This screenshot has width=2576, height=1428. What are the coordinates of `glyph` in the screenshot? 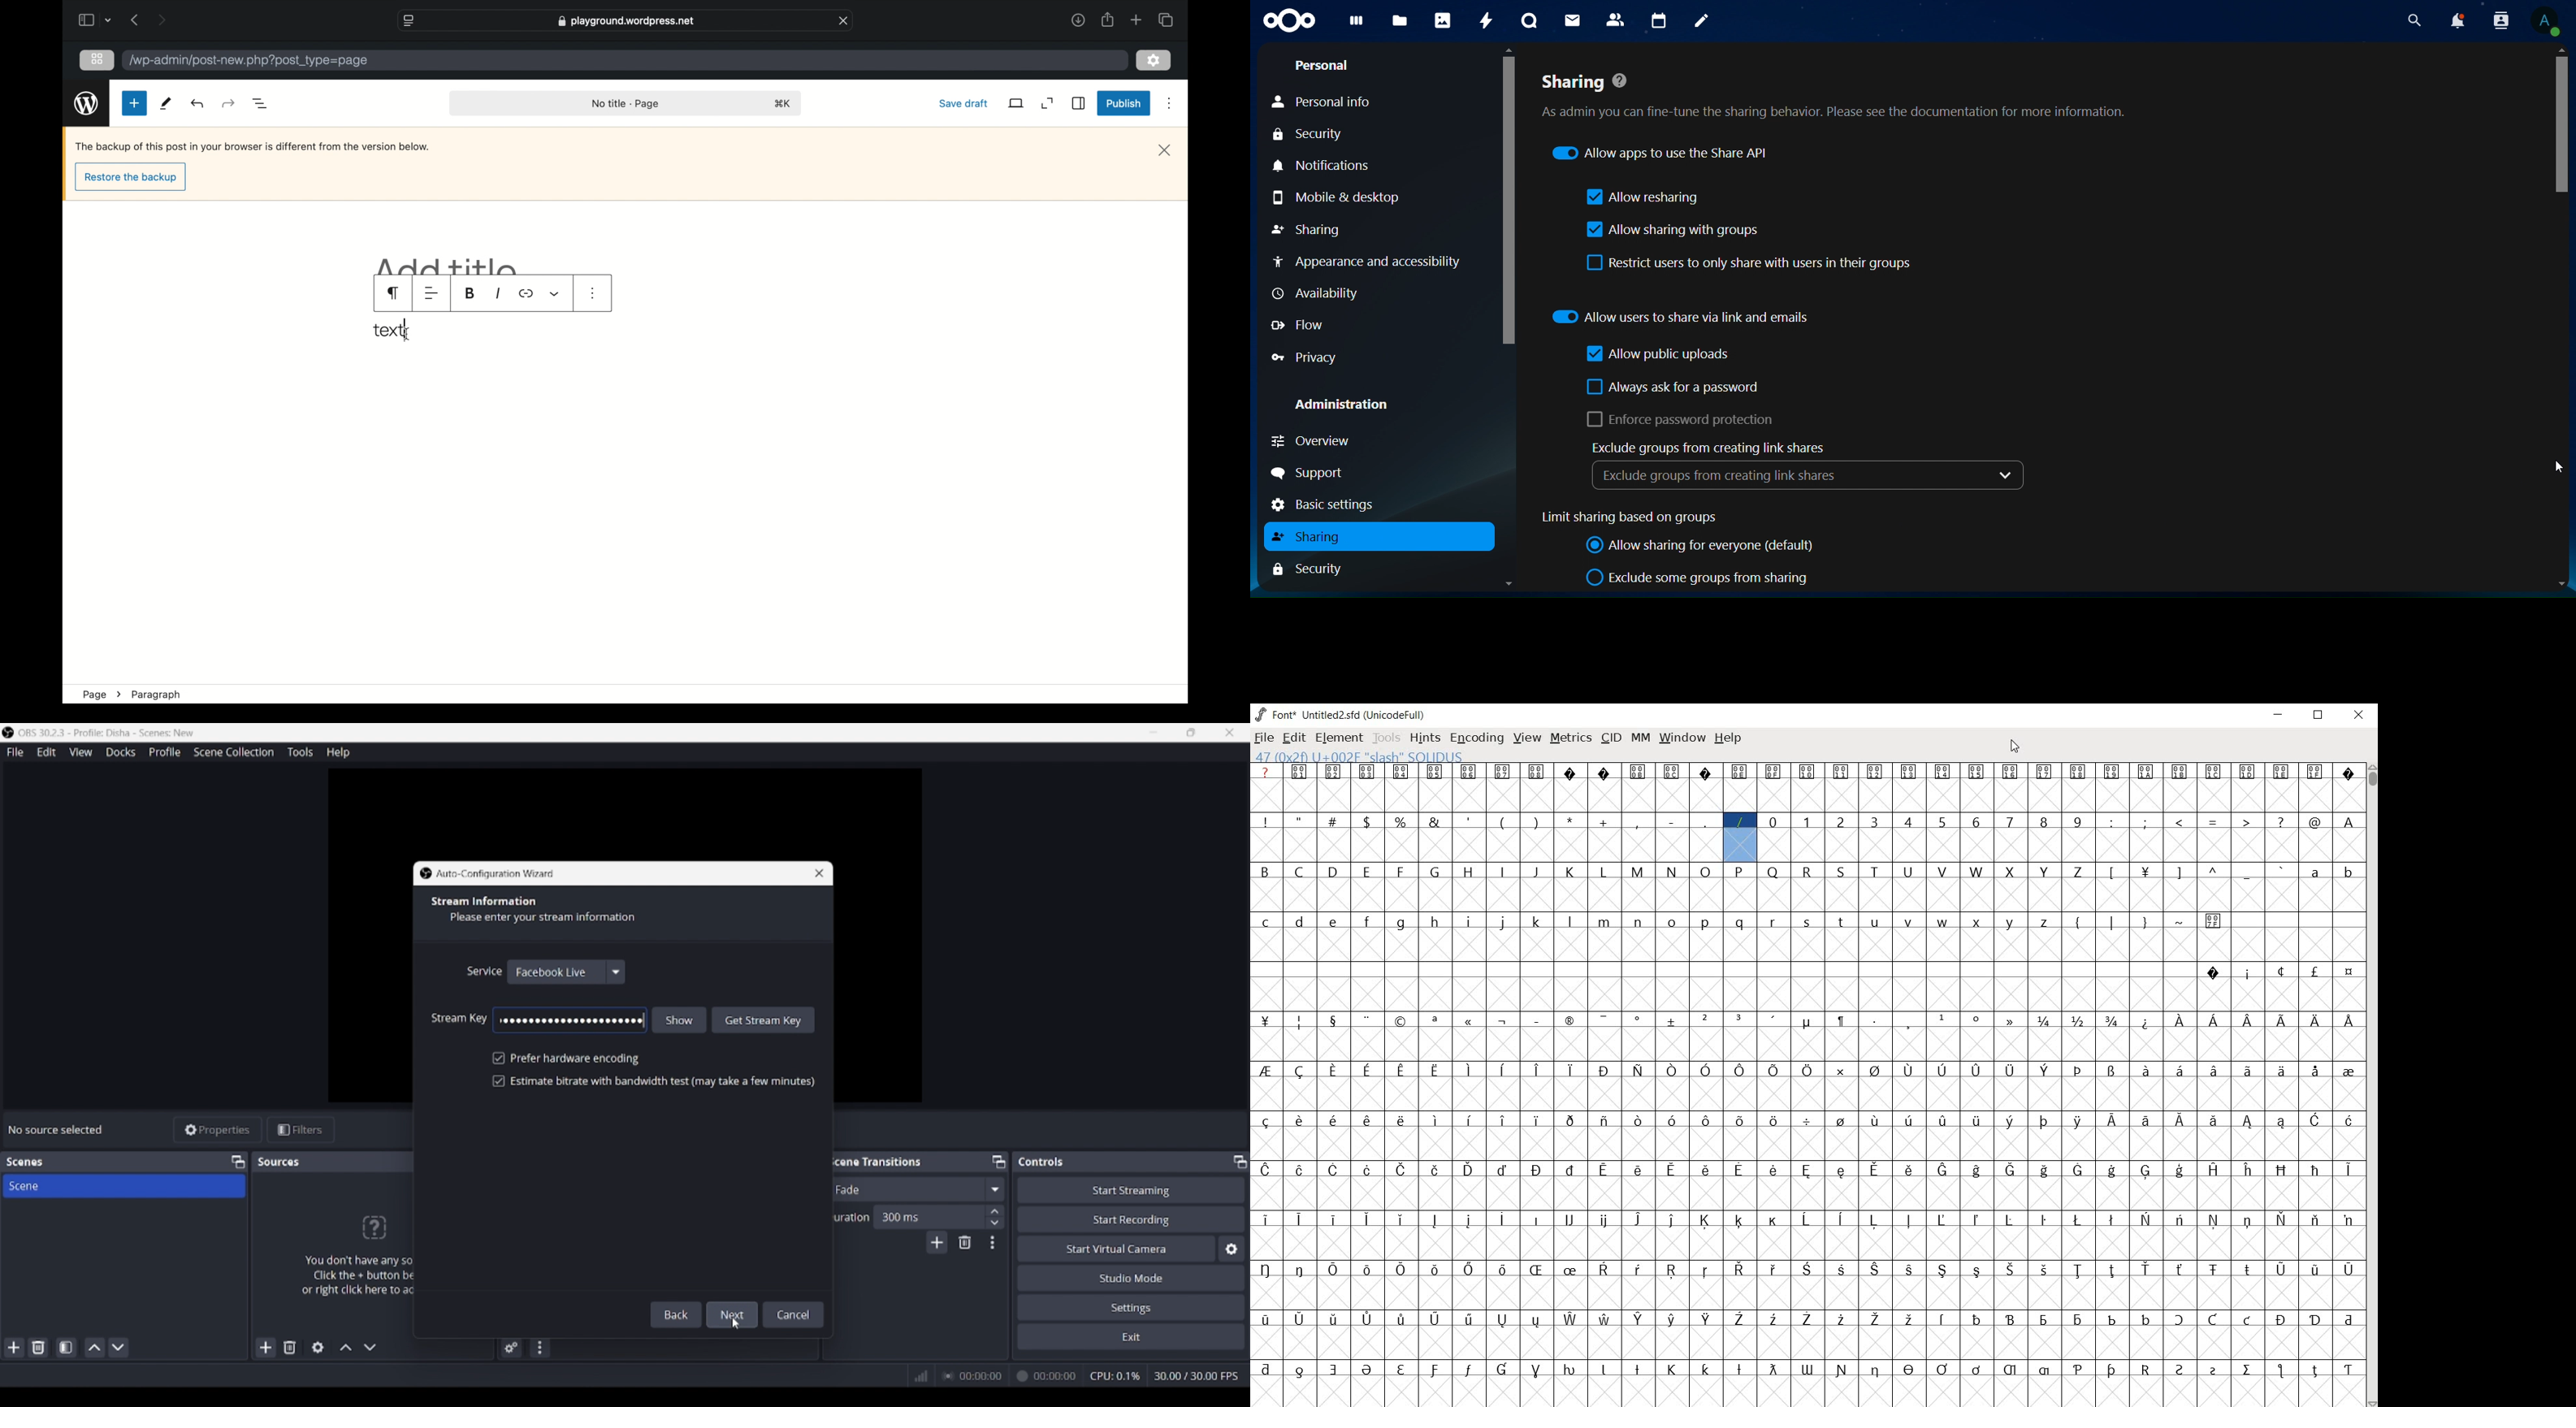 It's located at (2317, 1021).